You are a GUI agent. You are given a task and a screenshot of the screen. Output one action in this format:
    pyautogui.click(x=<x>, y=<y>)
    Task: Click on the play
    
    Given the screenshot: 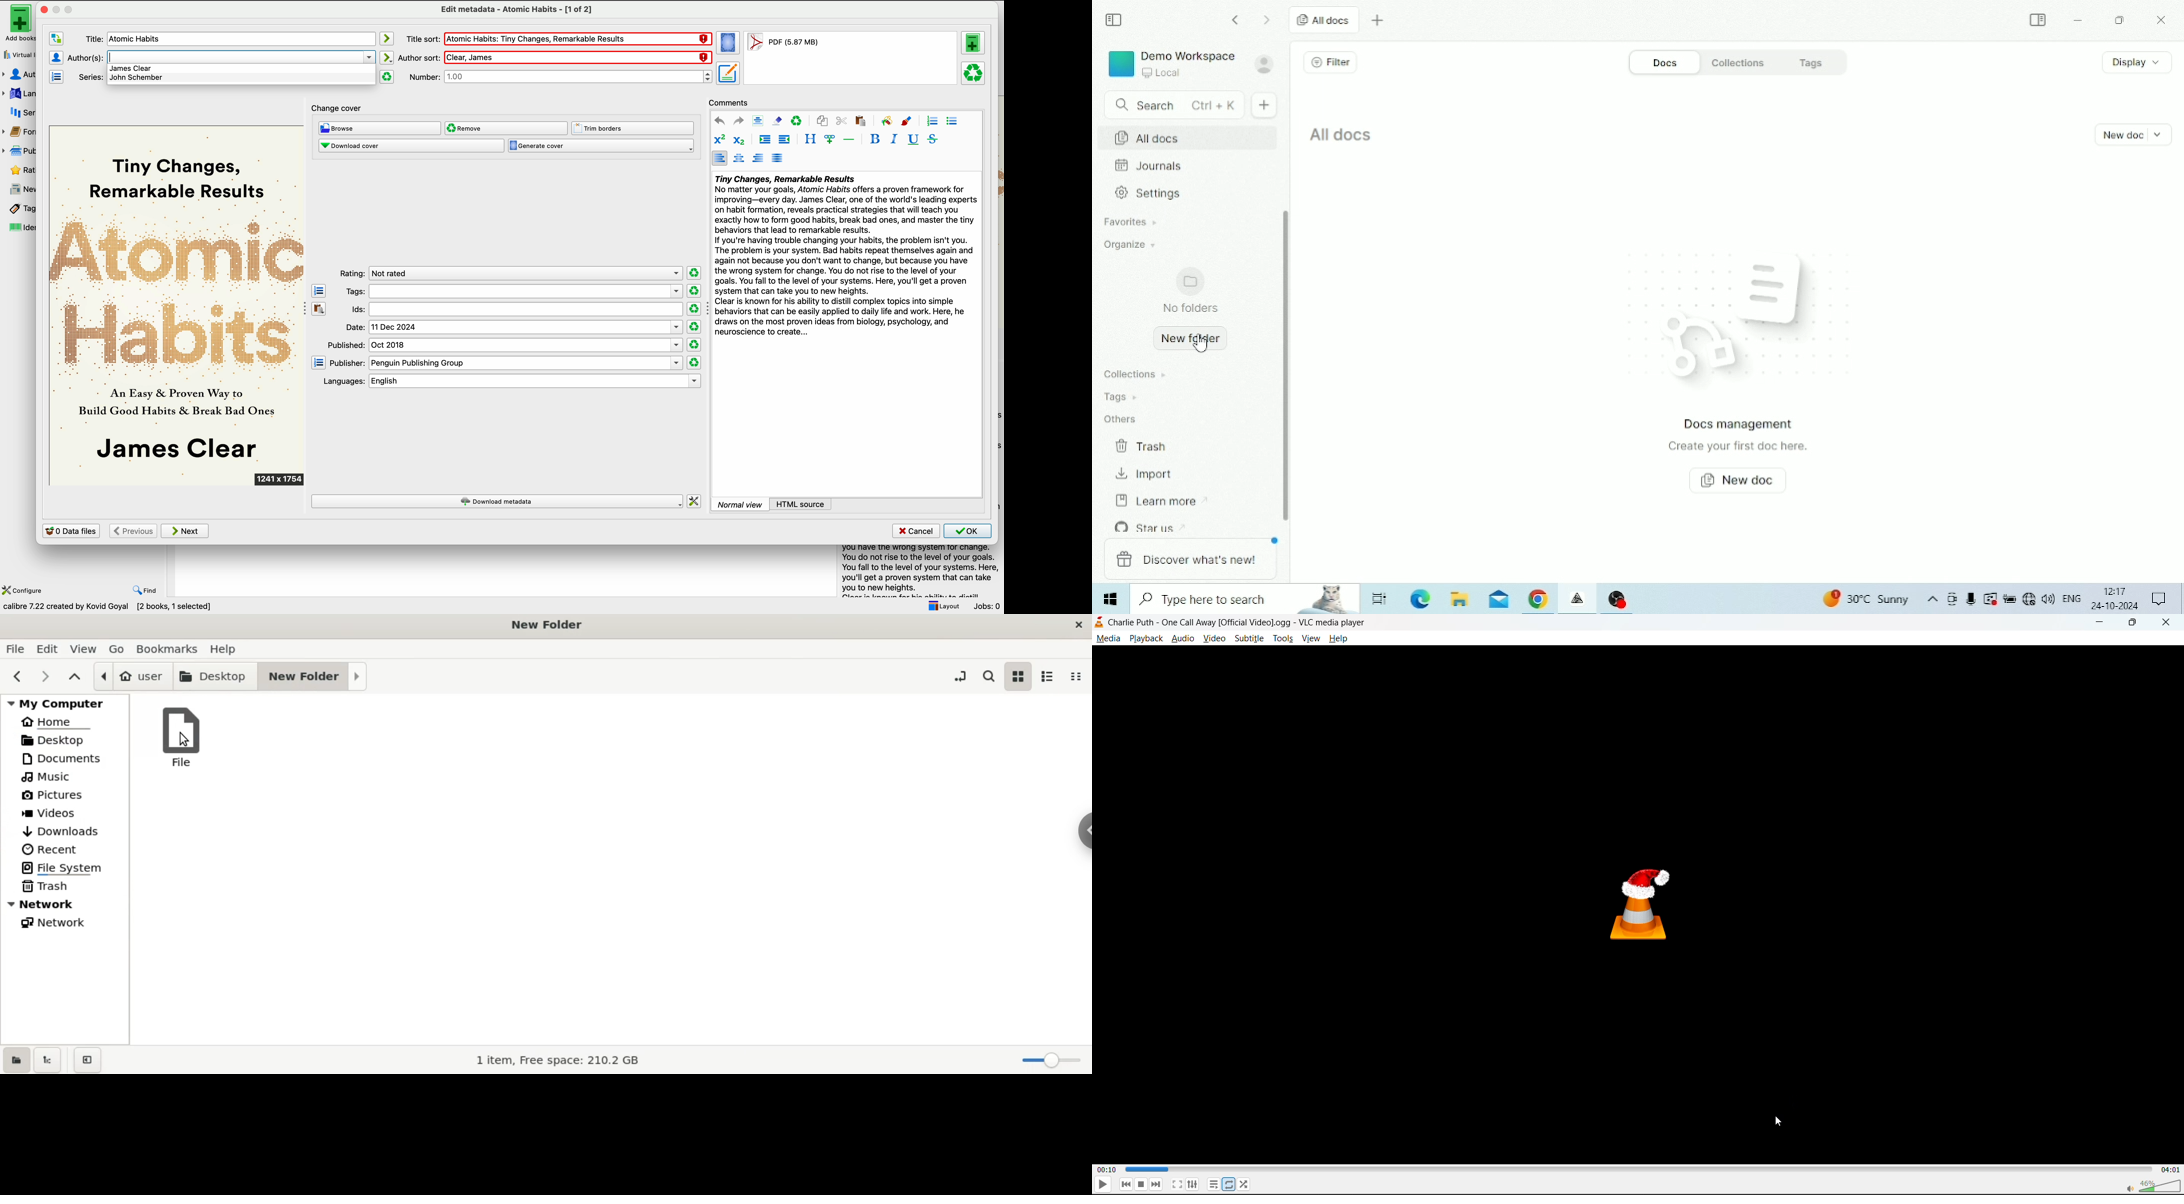 What is the action you would take?
    pyautogui.click(x=1103, y=1186)
    